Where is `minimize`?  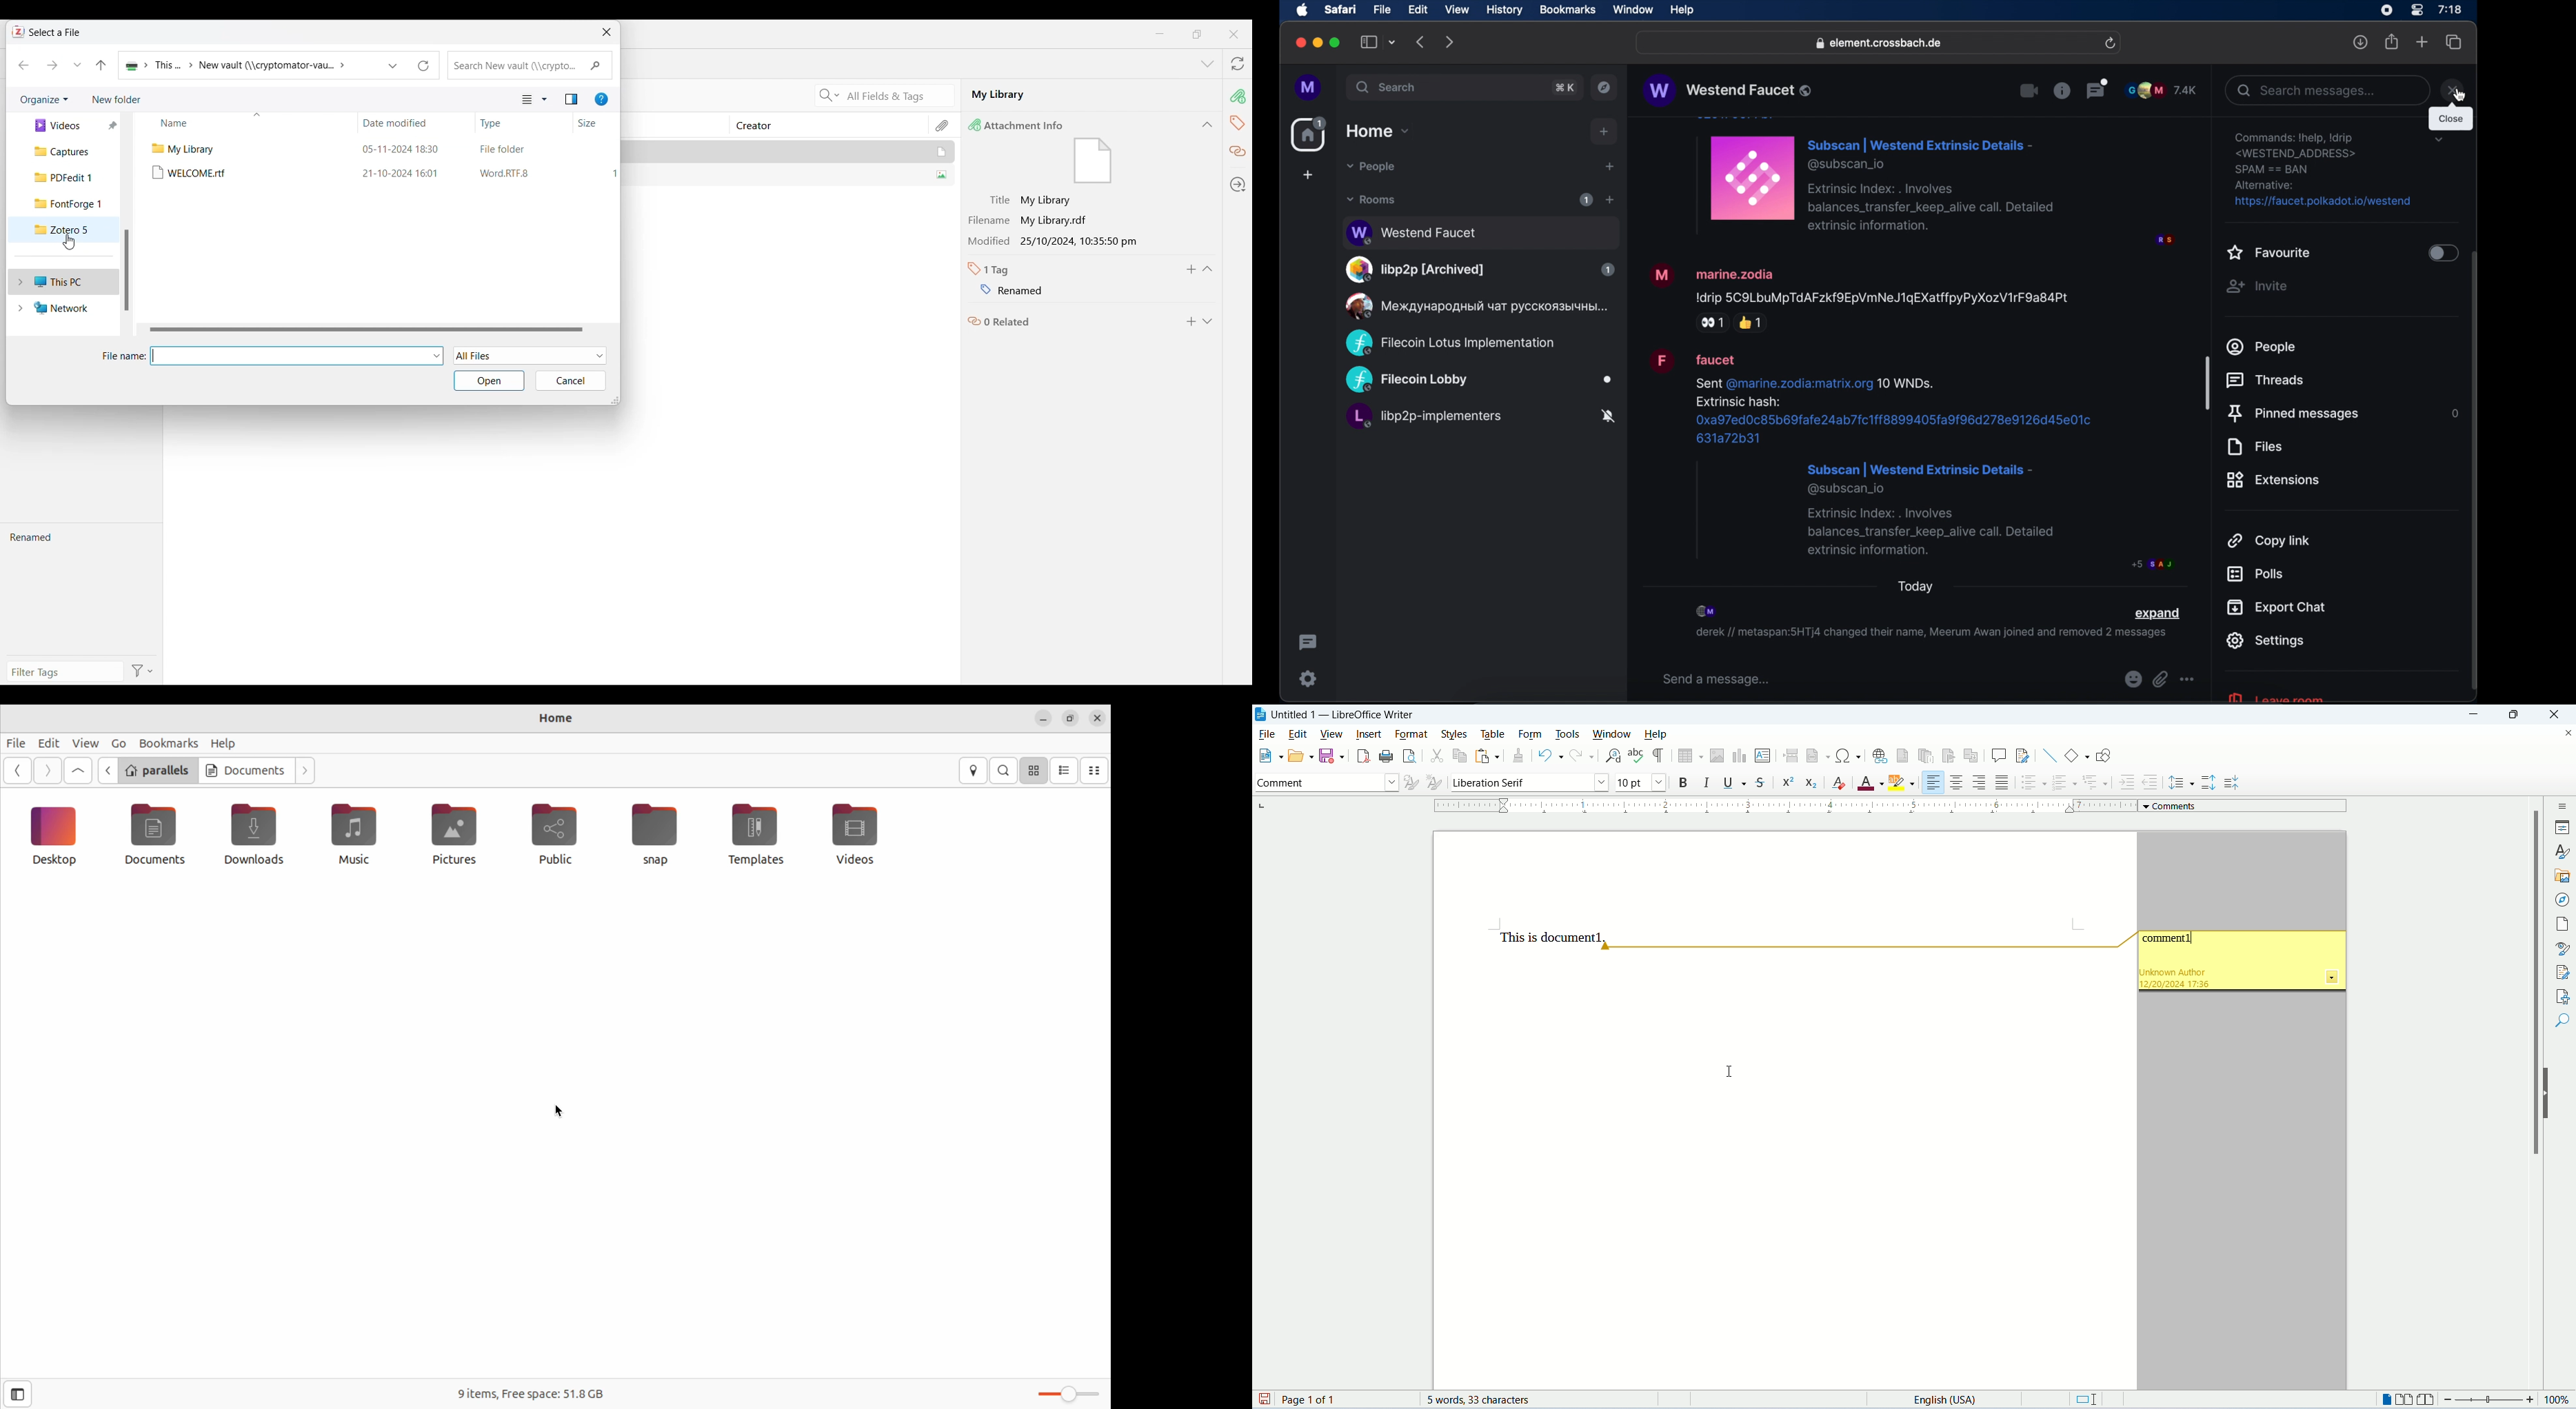
minimize is located at coordinates (2479, 714).